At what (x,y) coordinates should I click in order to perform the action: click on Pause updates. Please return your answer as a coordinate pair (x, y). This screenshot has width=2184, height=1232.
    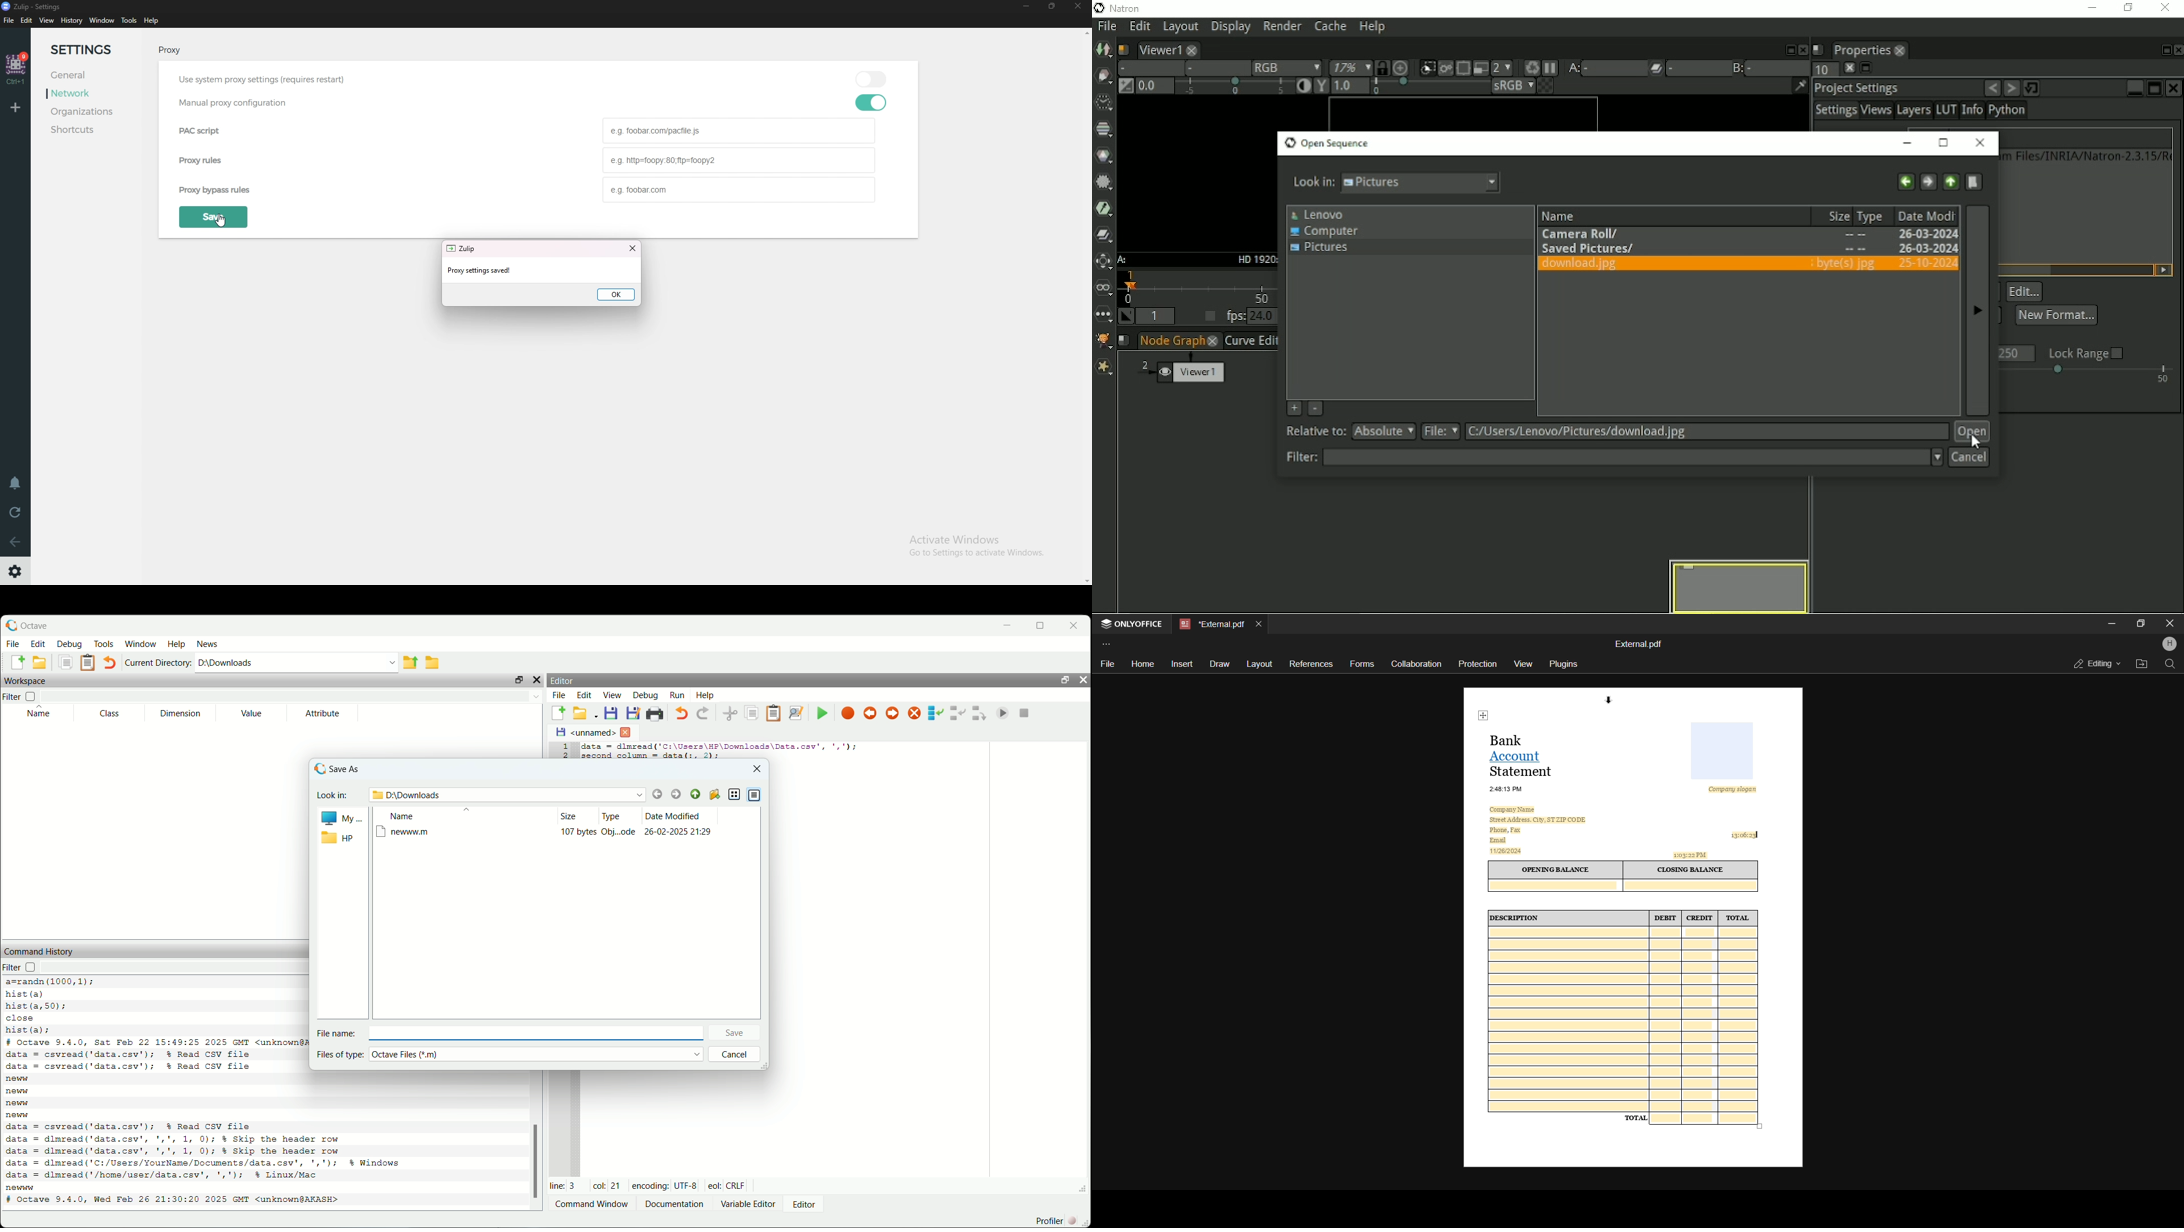
    Looking at the image, I should click on (1551, 68).